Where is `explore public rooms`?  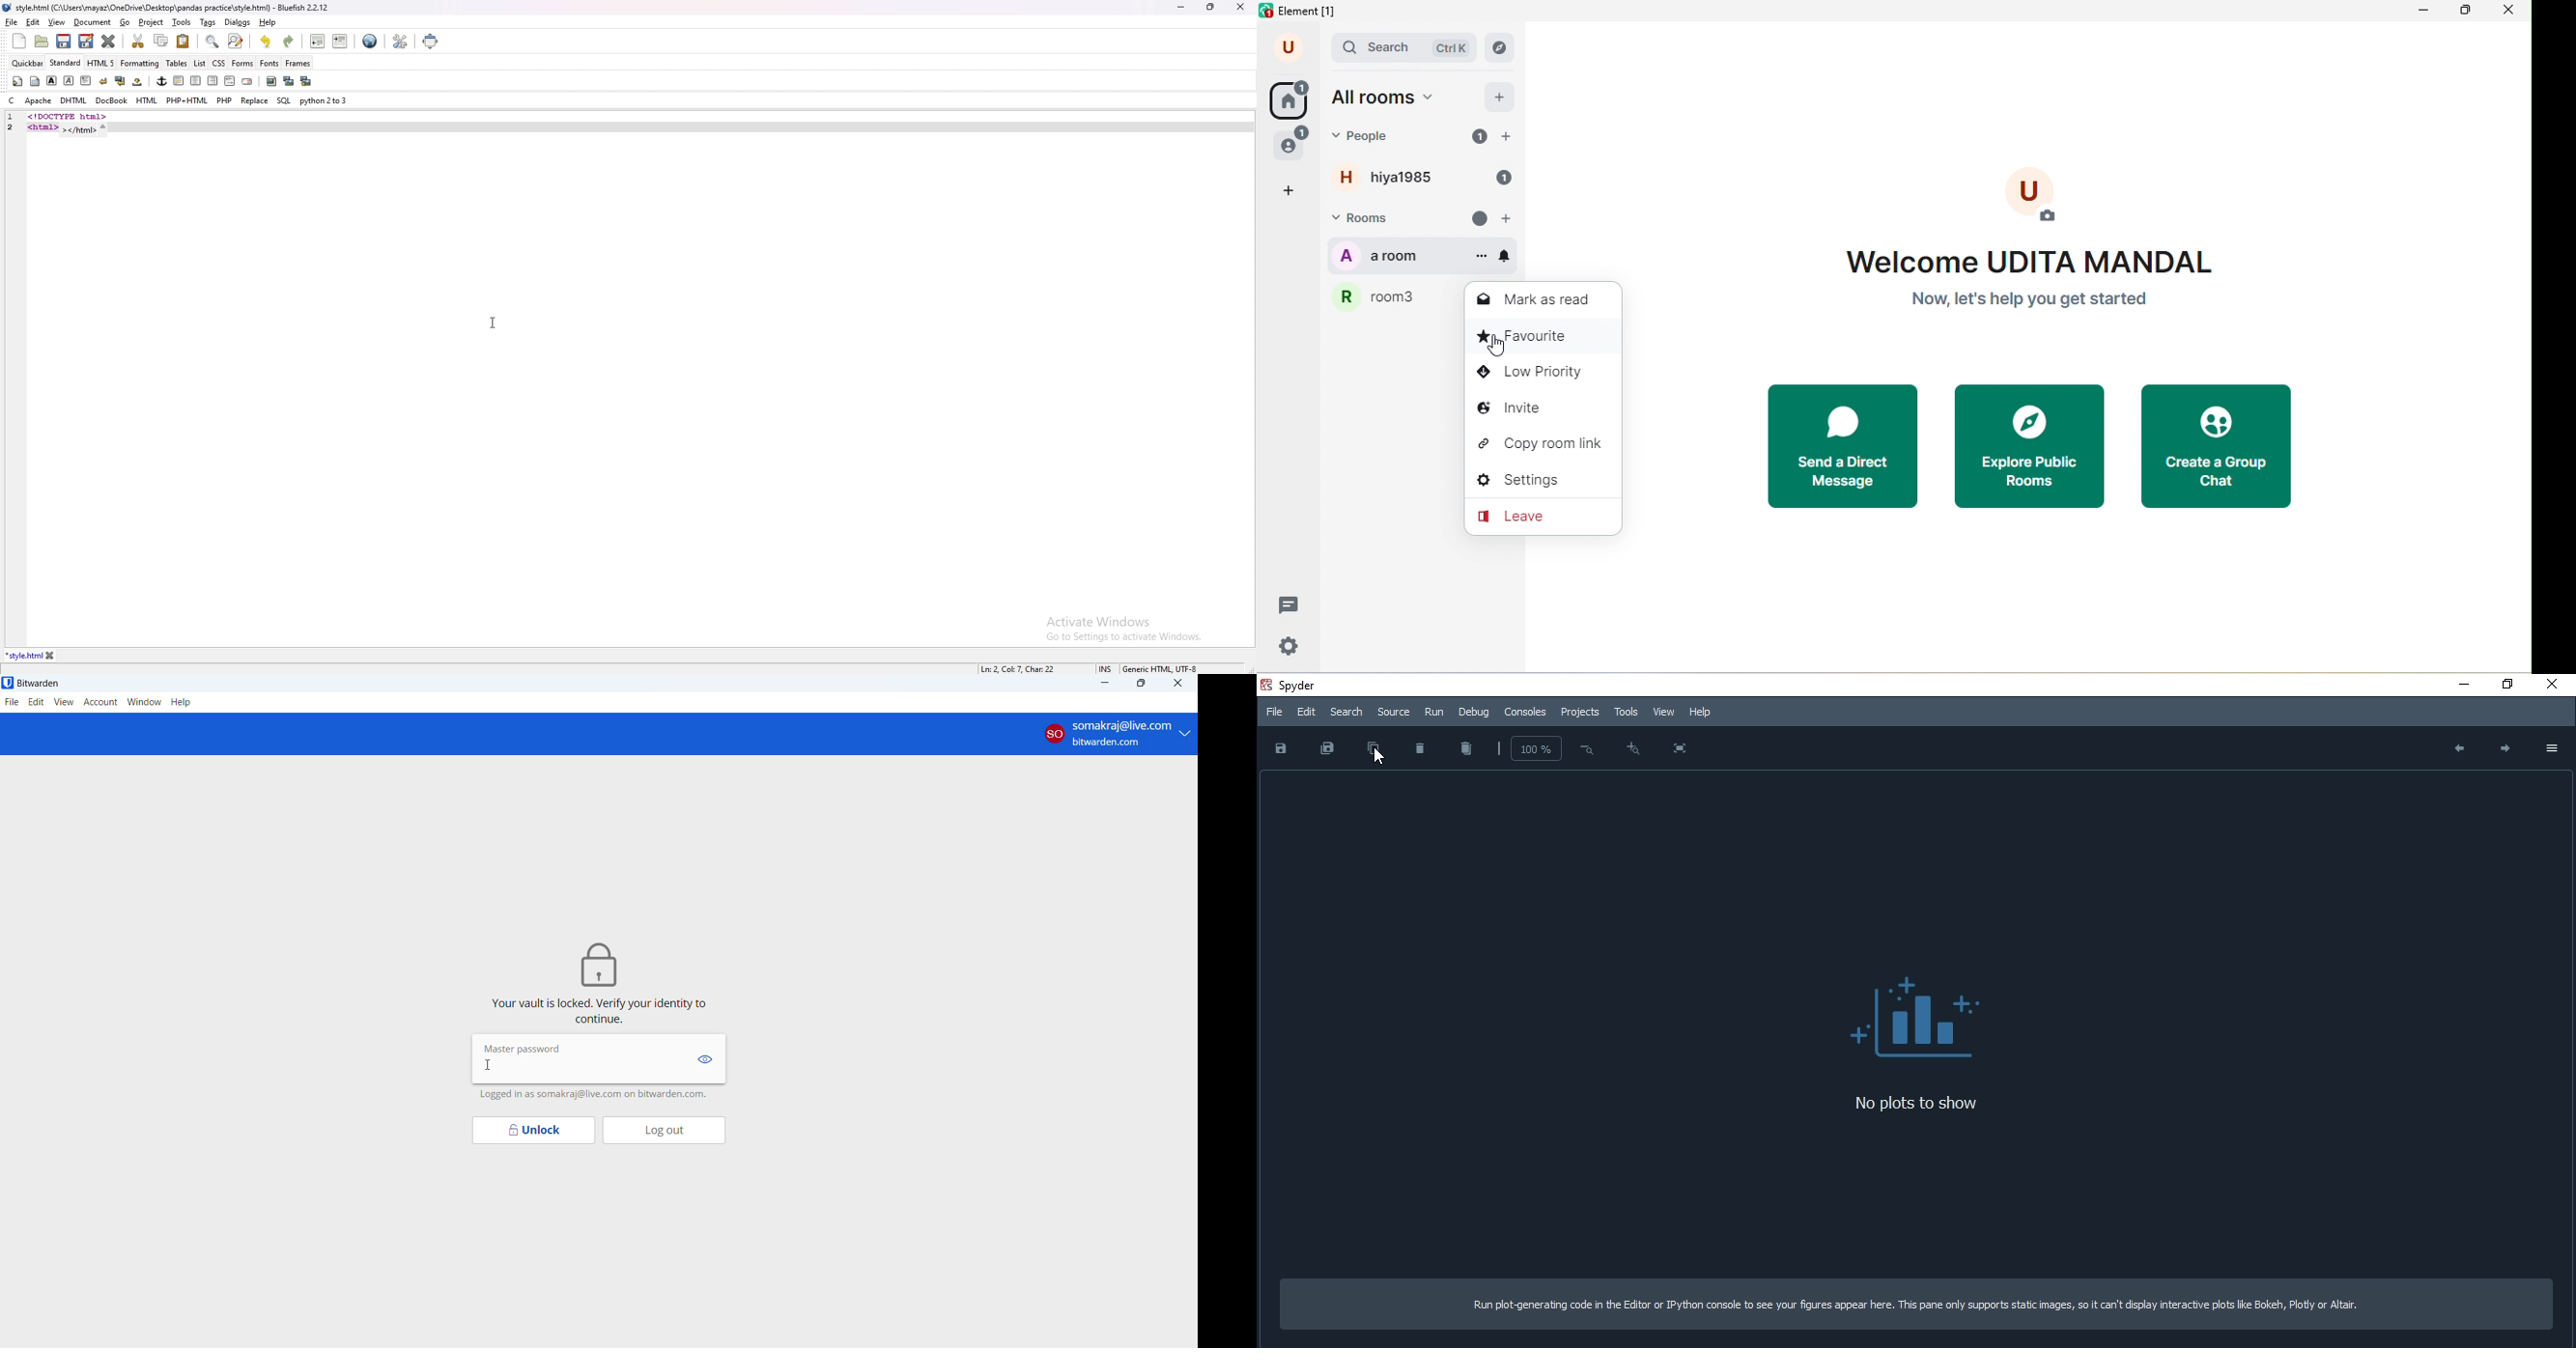
explore public rooms is located at coordinates (2037, 449).